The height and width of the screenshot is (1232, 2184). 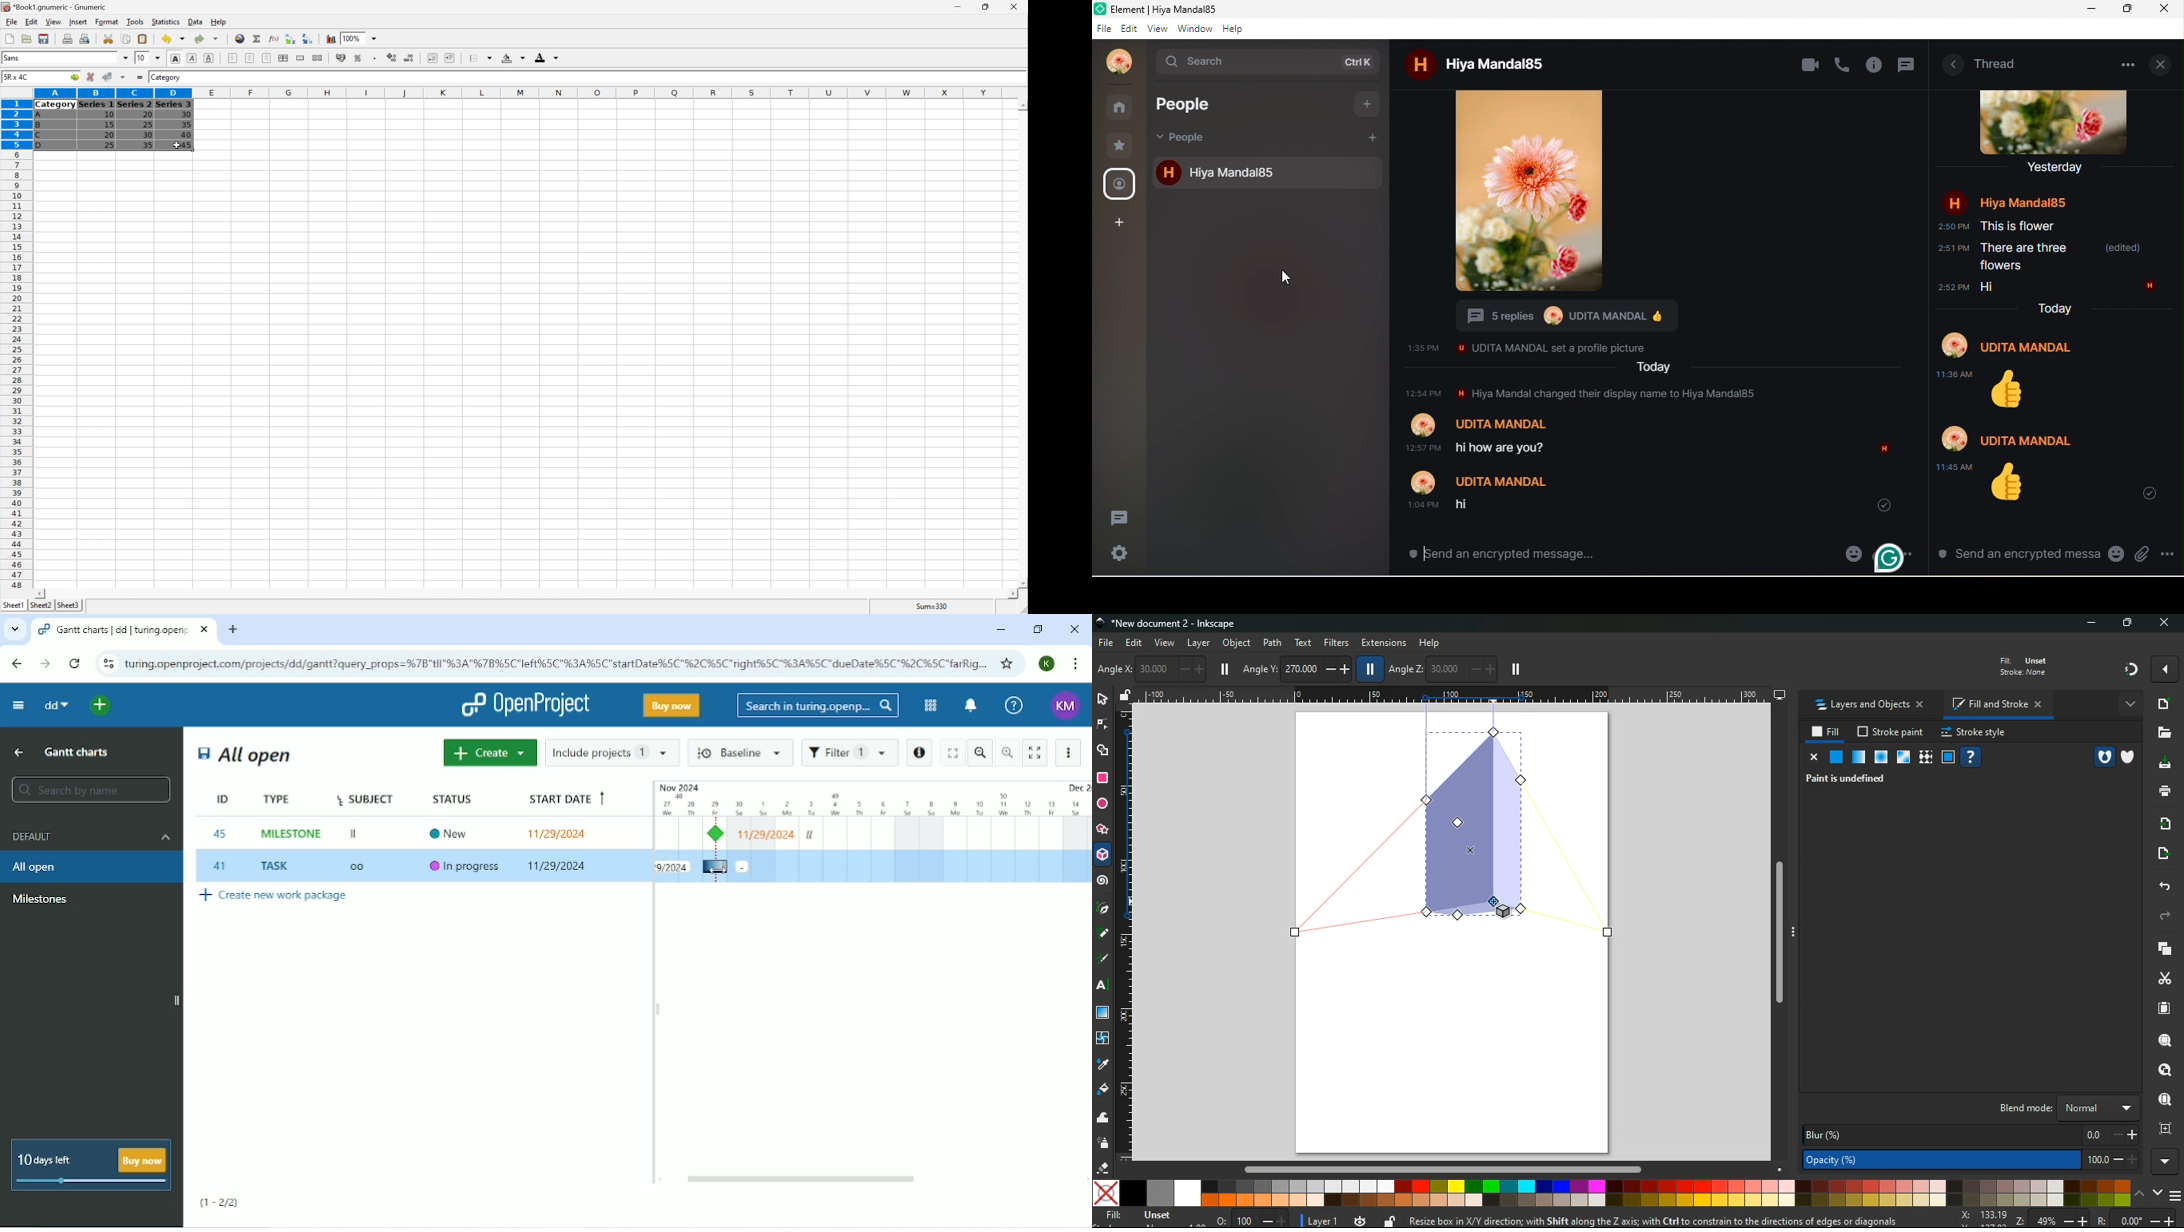 What do you see at coordinates (450, 59) in the screenshot?
I see `Increase indent, and align the contents to the left` at bounding box center [450, 59].